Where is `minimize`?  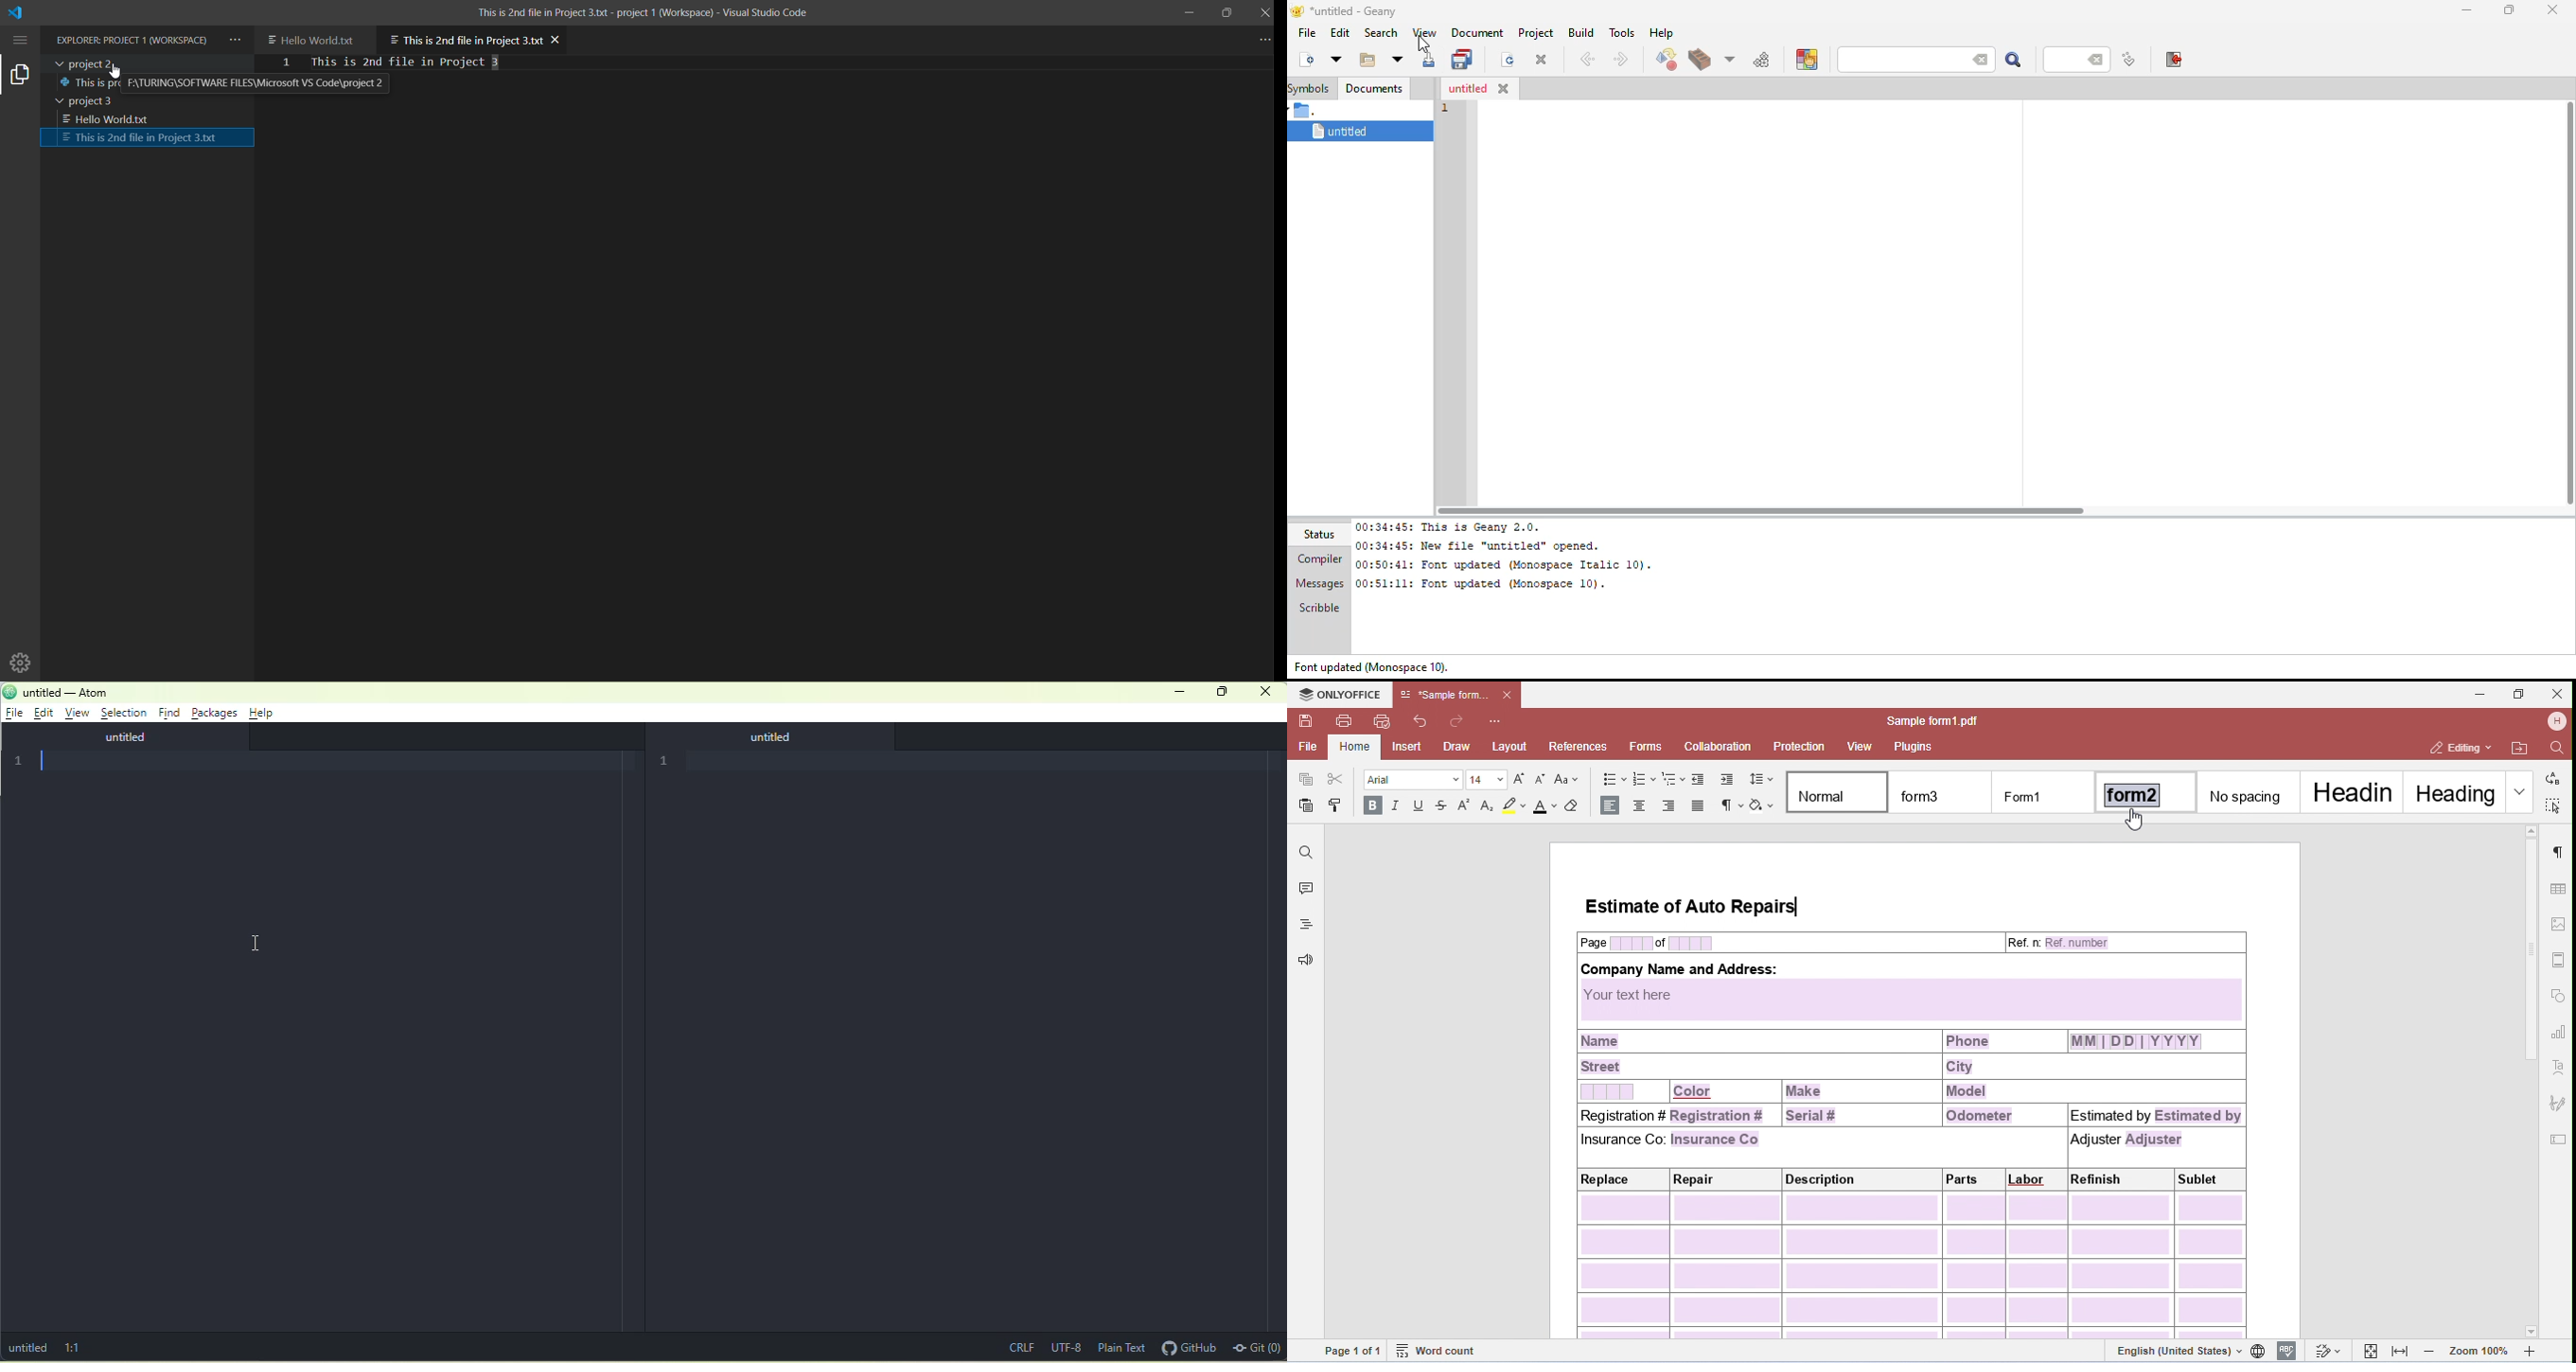 minimize is located at coordinates (1184, 12).